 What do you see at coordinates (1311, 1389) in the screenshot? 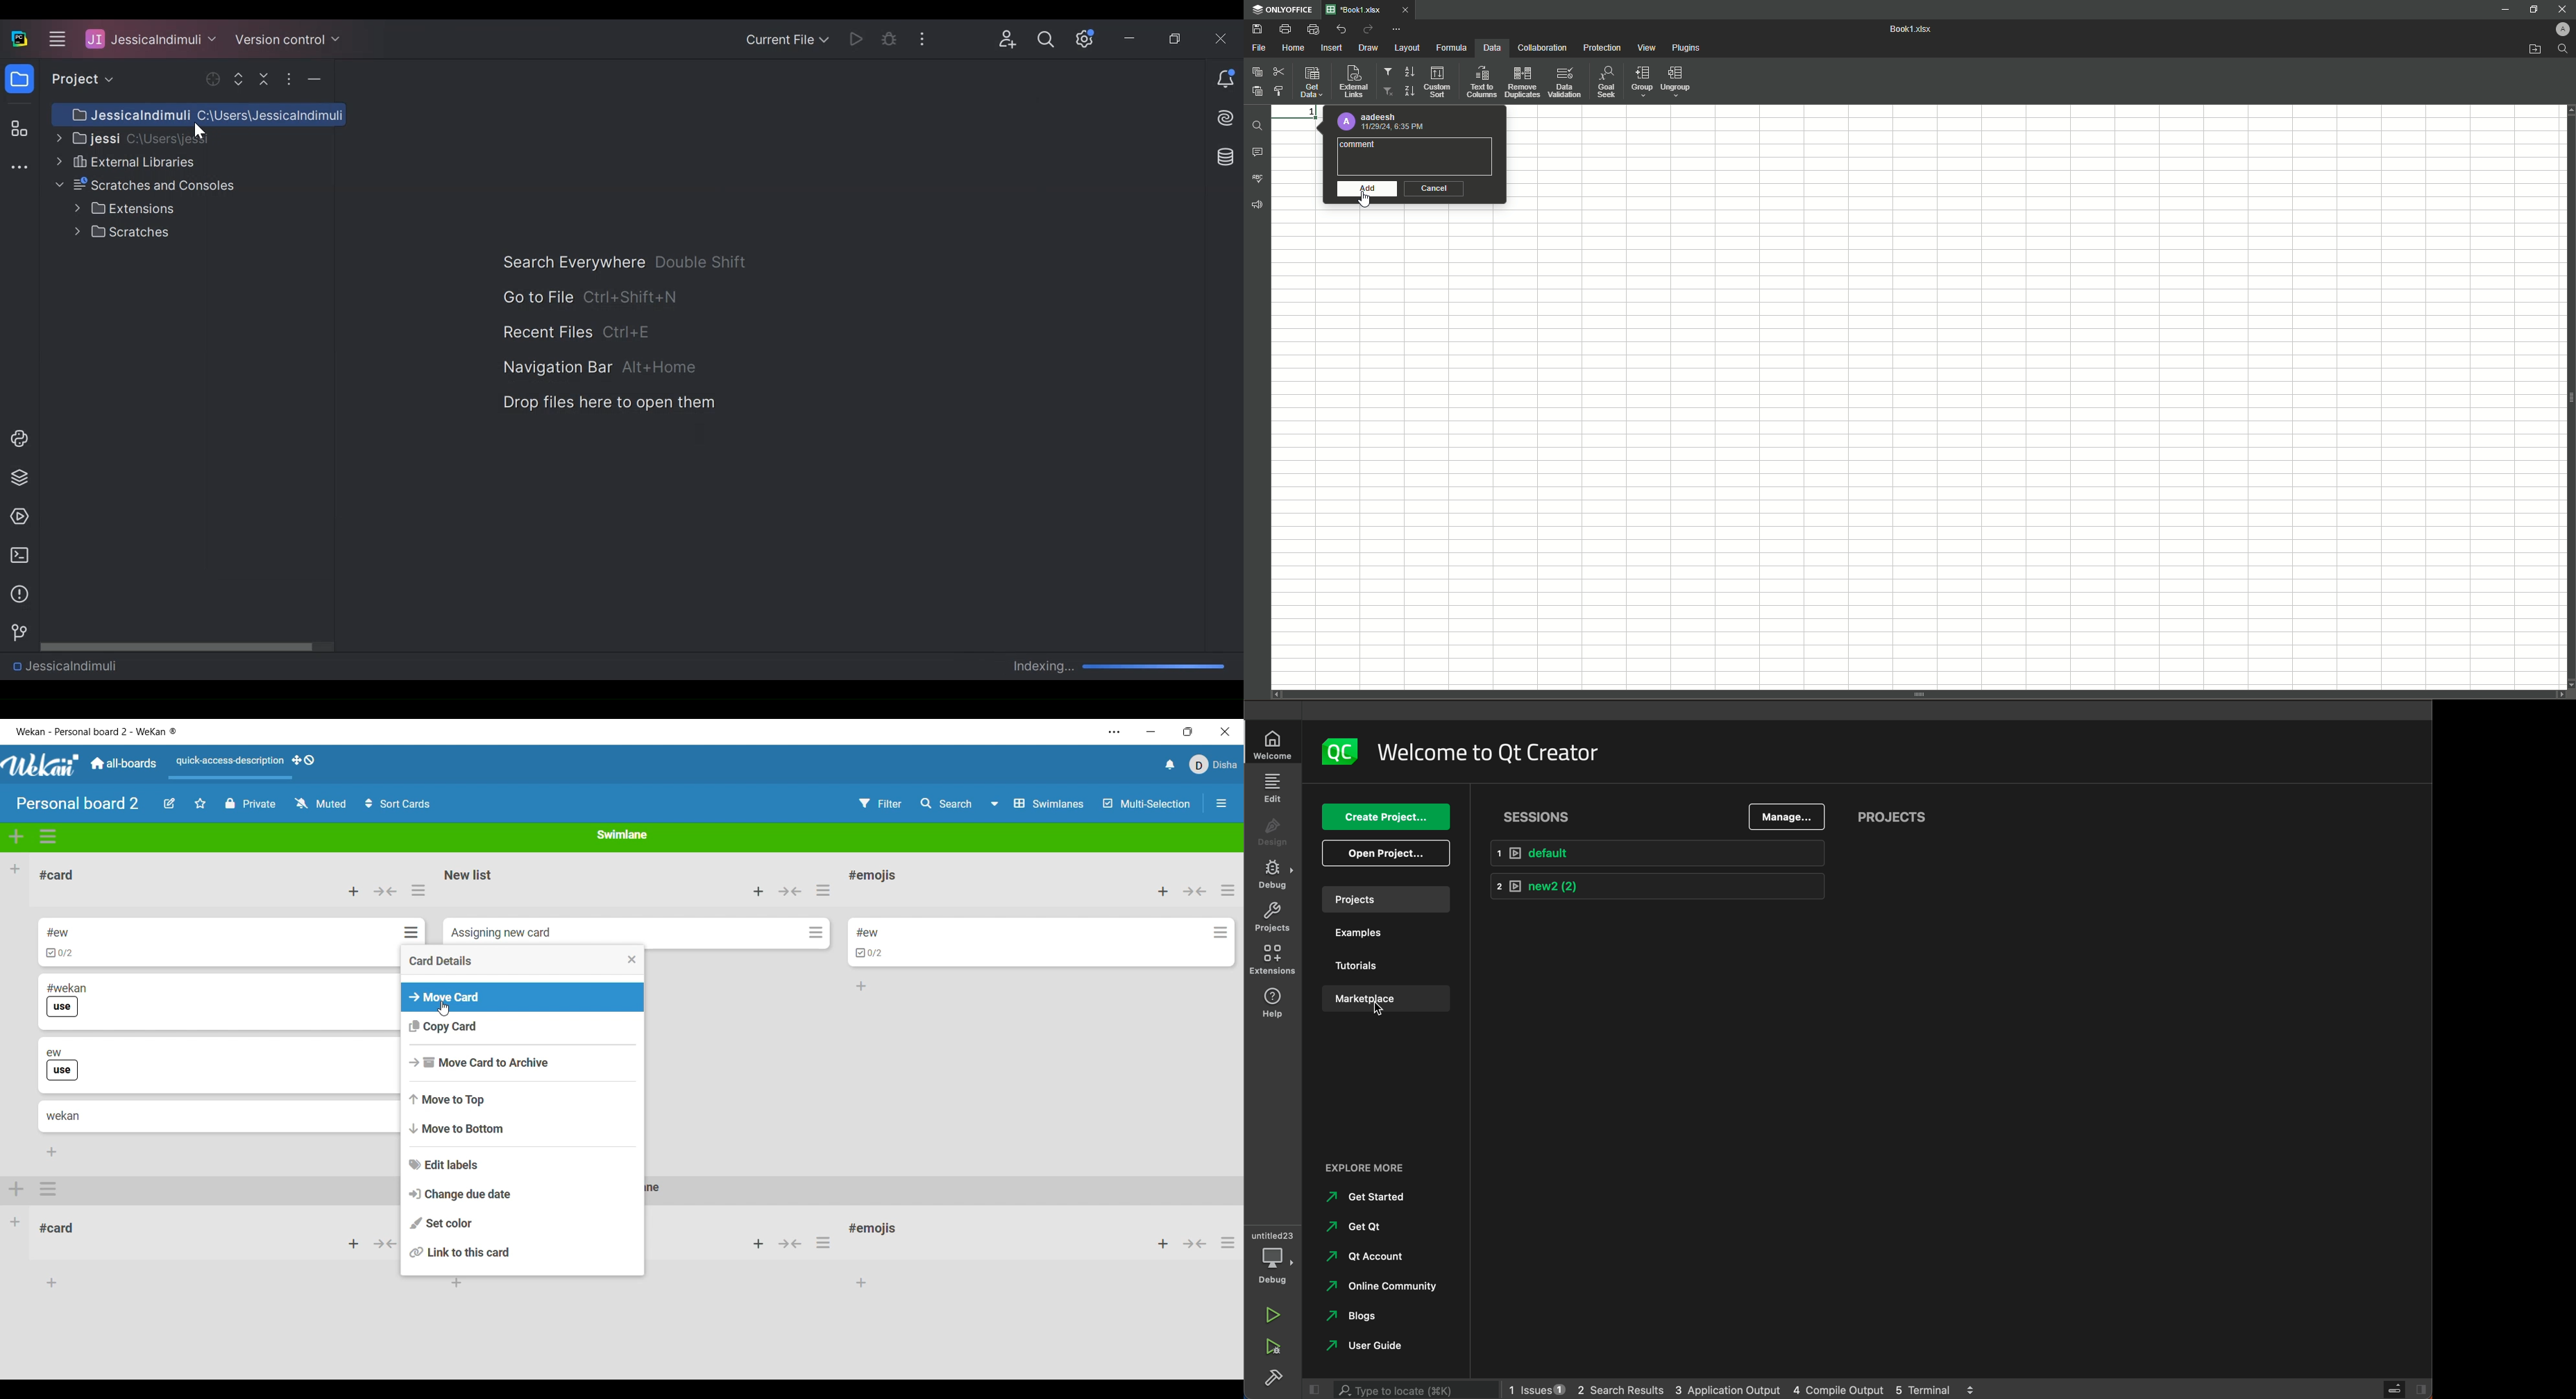
I see `close slide bar` at bounding box center [1311, 1389].